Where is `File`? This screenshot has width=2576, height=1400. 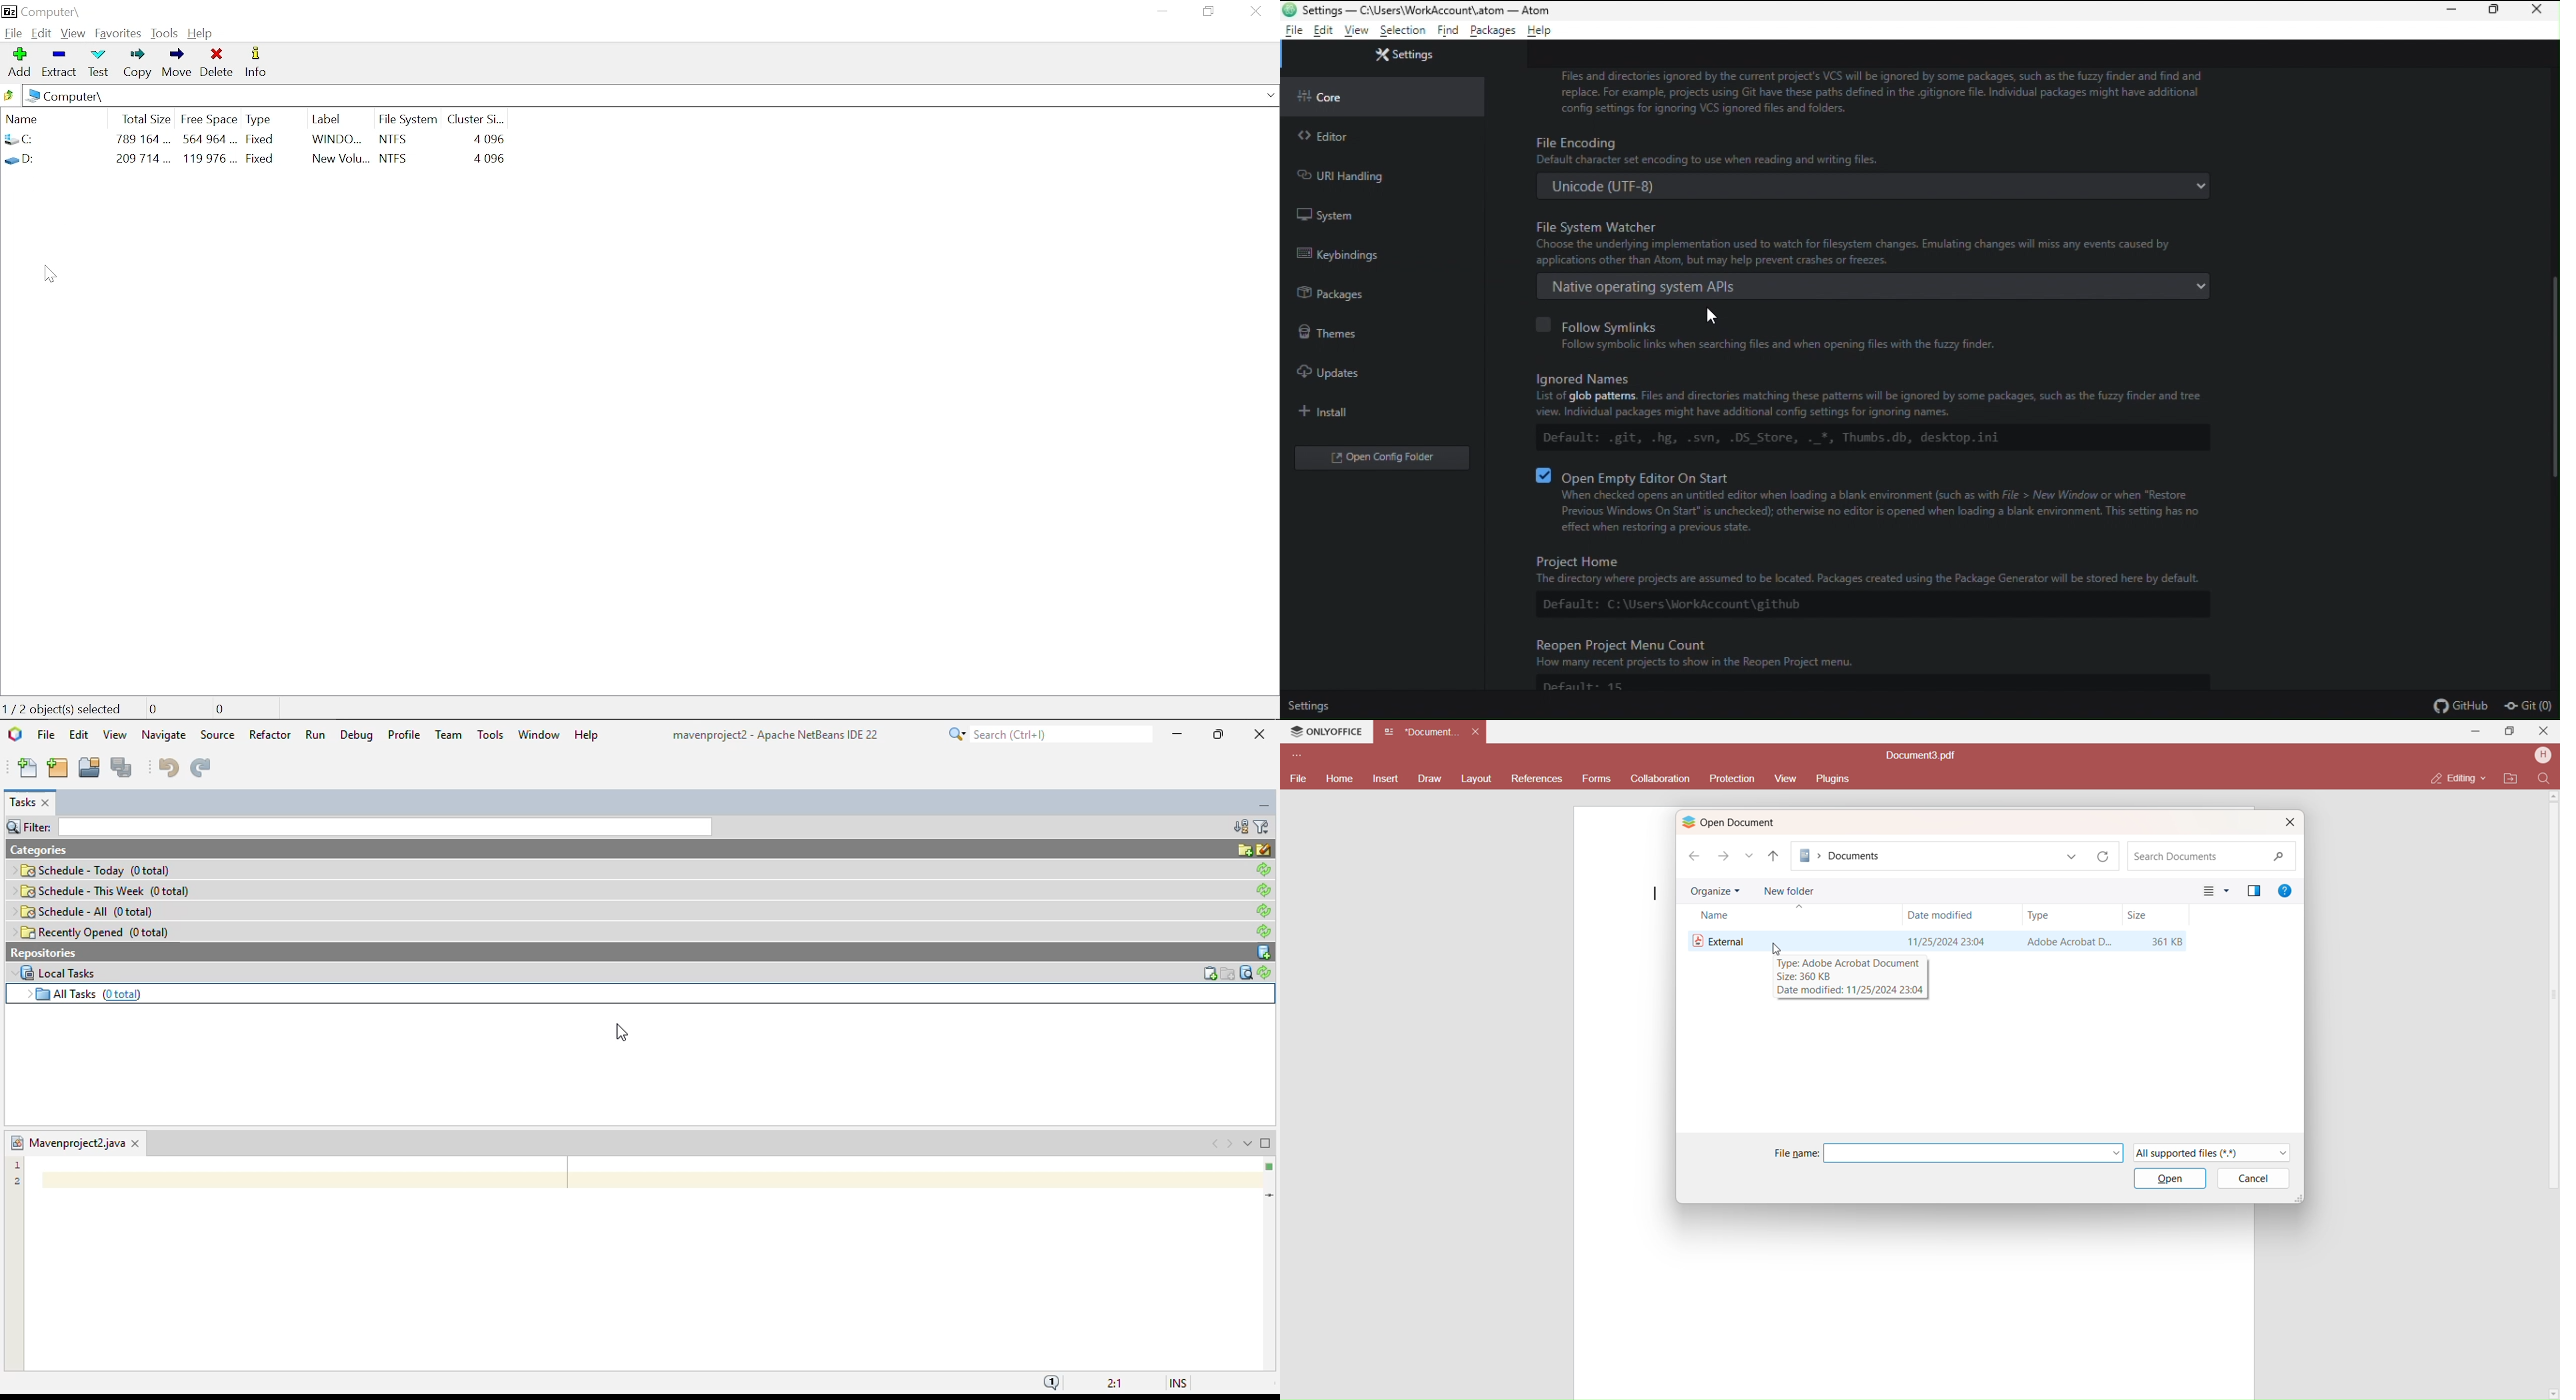 File is located at coordinates (1297, 777).